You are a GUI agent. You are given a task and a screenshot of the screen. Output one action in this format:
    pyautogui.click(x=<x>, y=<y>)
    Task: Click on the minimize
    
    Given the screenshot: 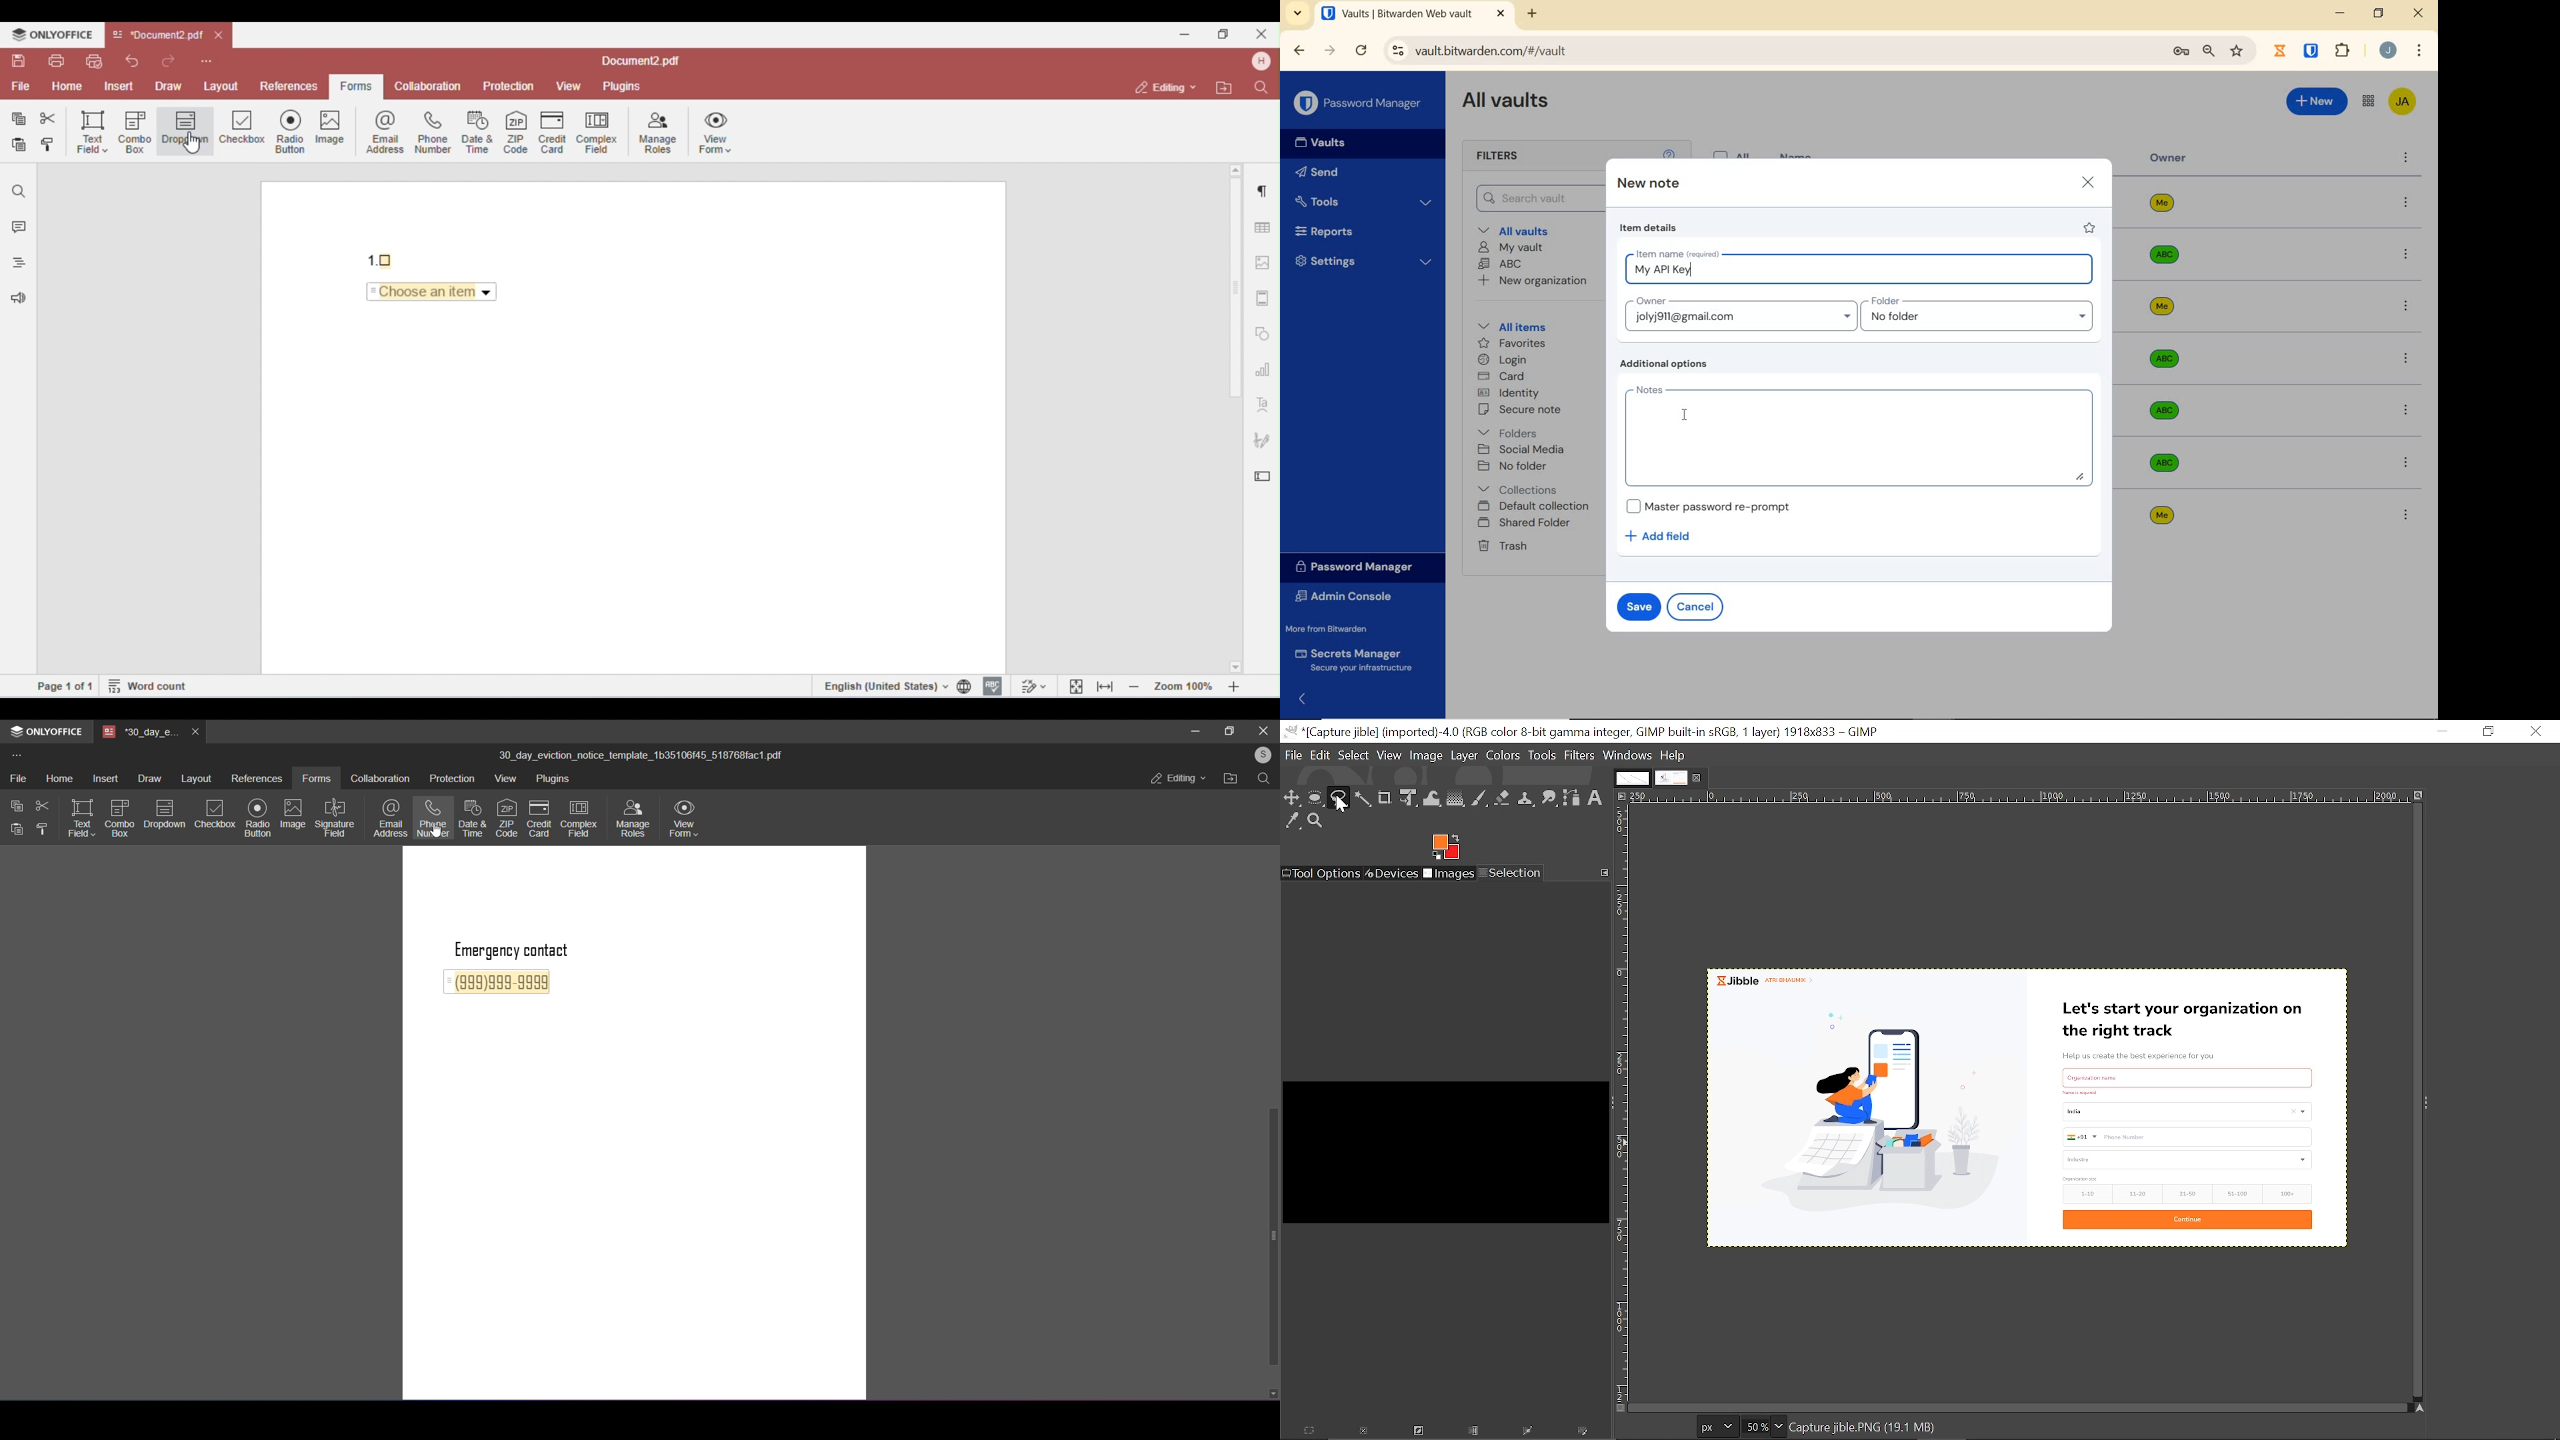 What is the action you would take?
    pyautogui.click(x=1185, y=33)
    